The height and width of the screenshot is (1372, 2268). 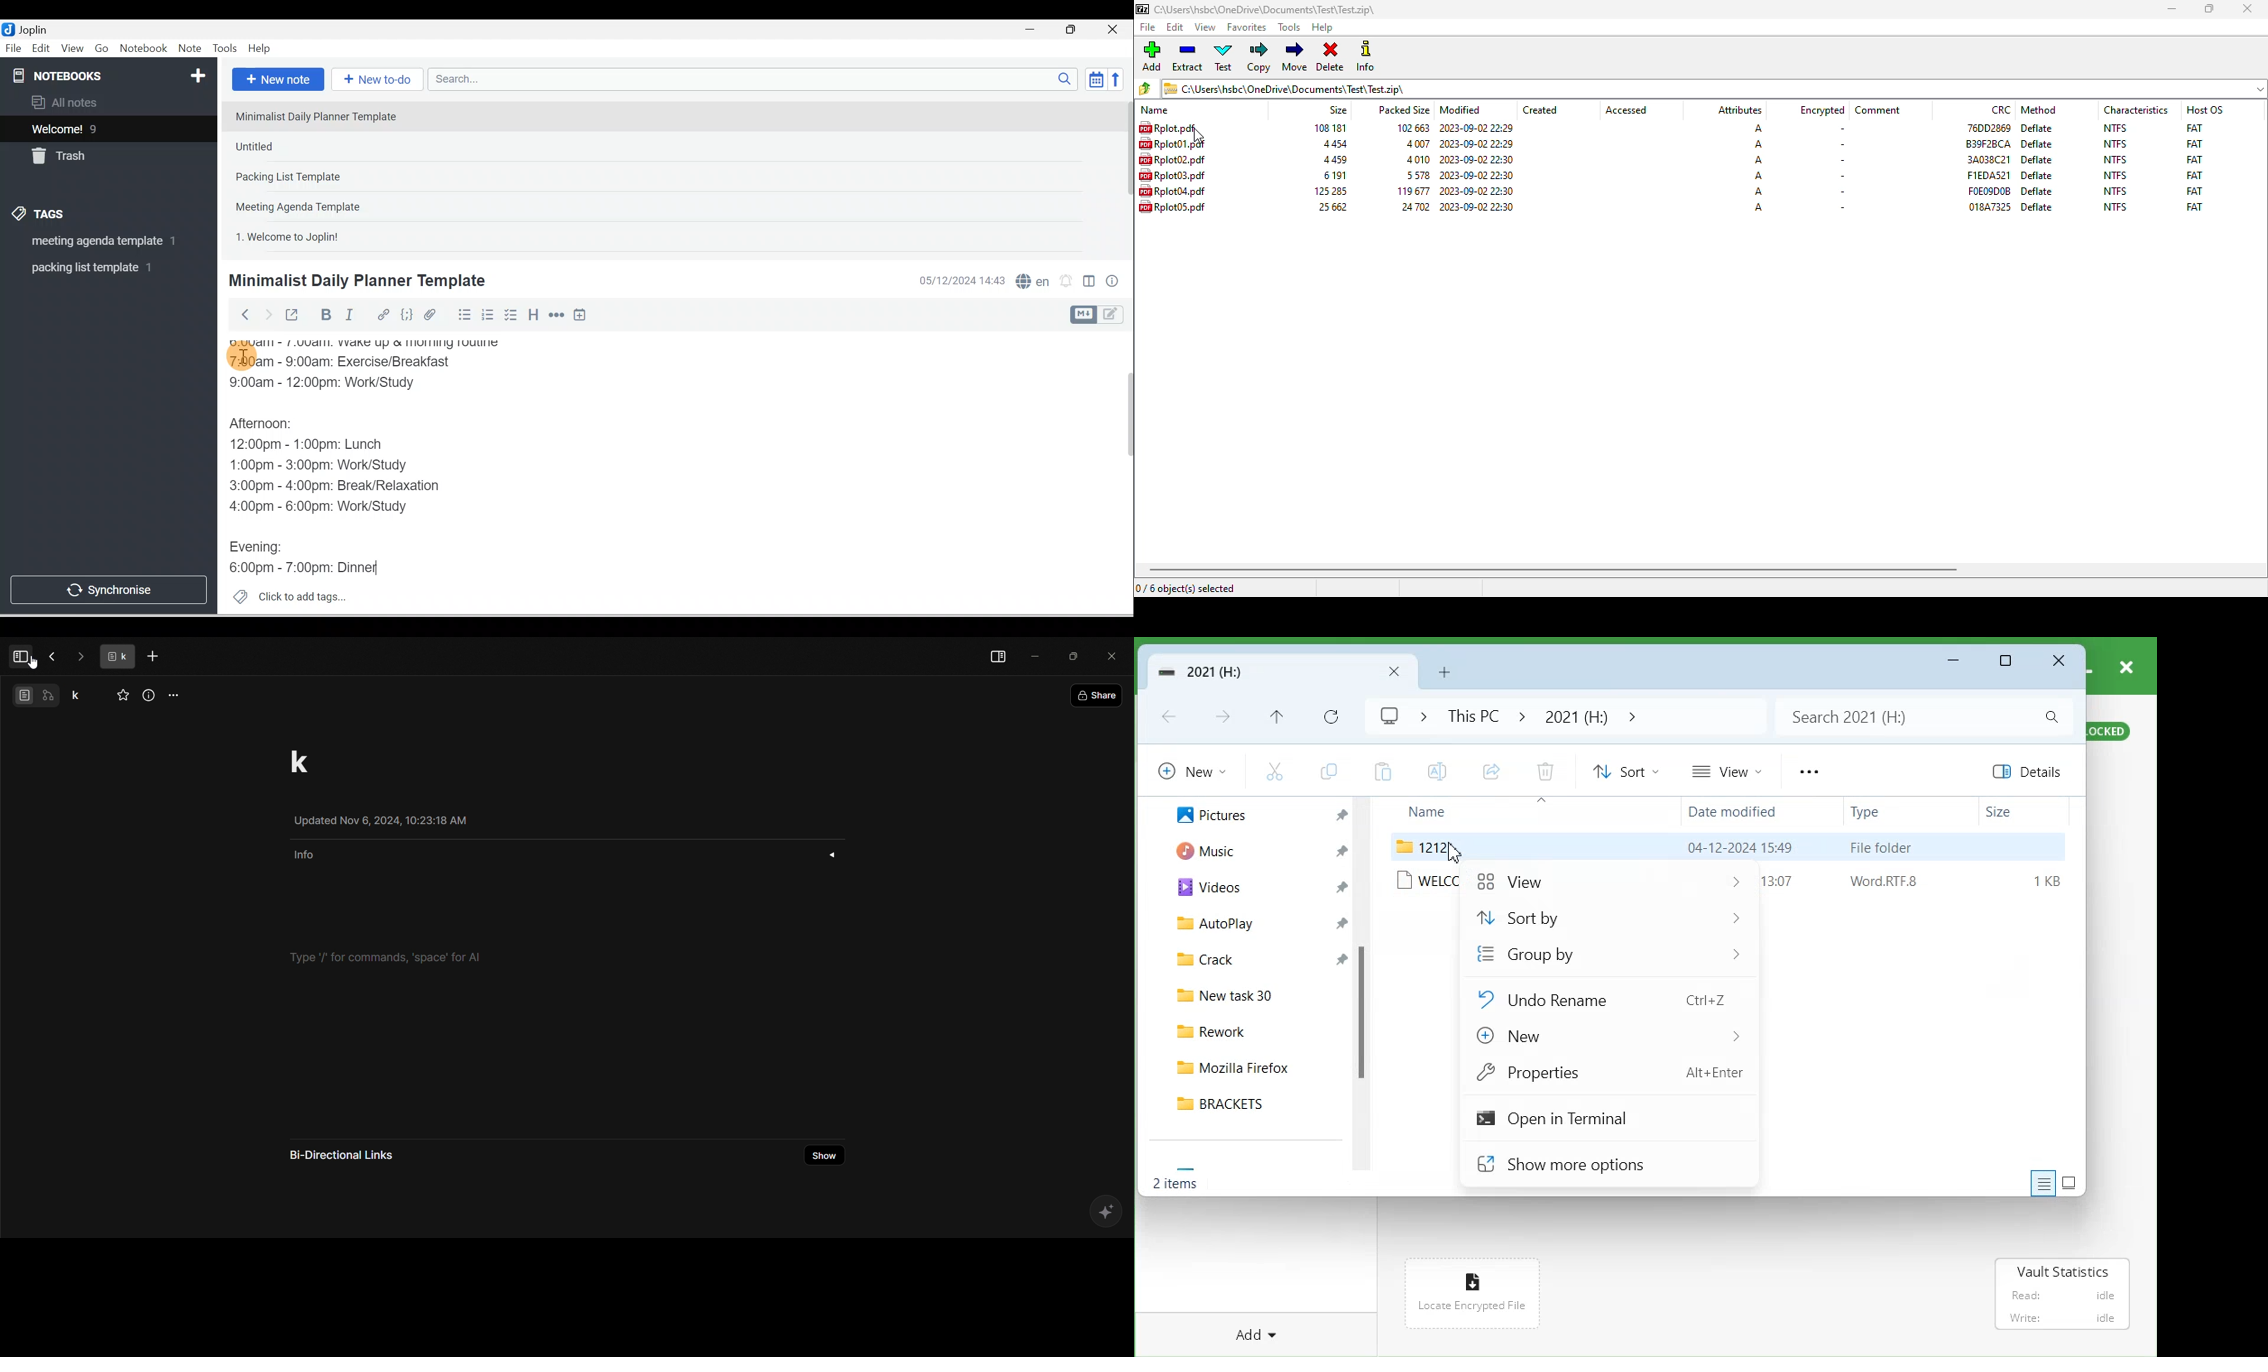 I want to click on -, so click(x=1840, y=192).